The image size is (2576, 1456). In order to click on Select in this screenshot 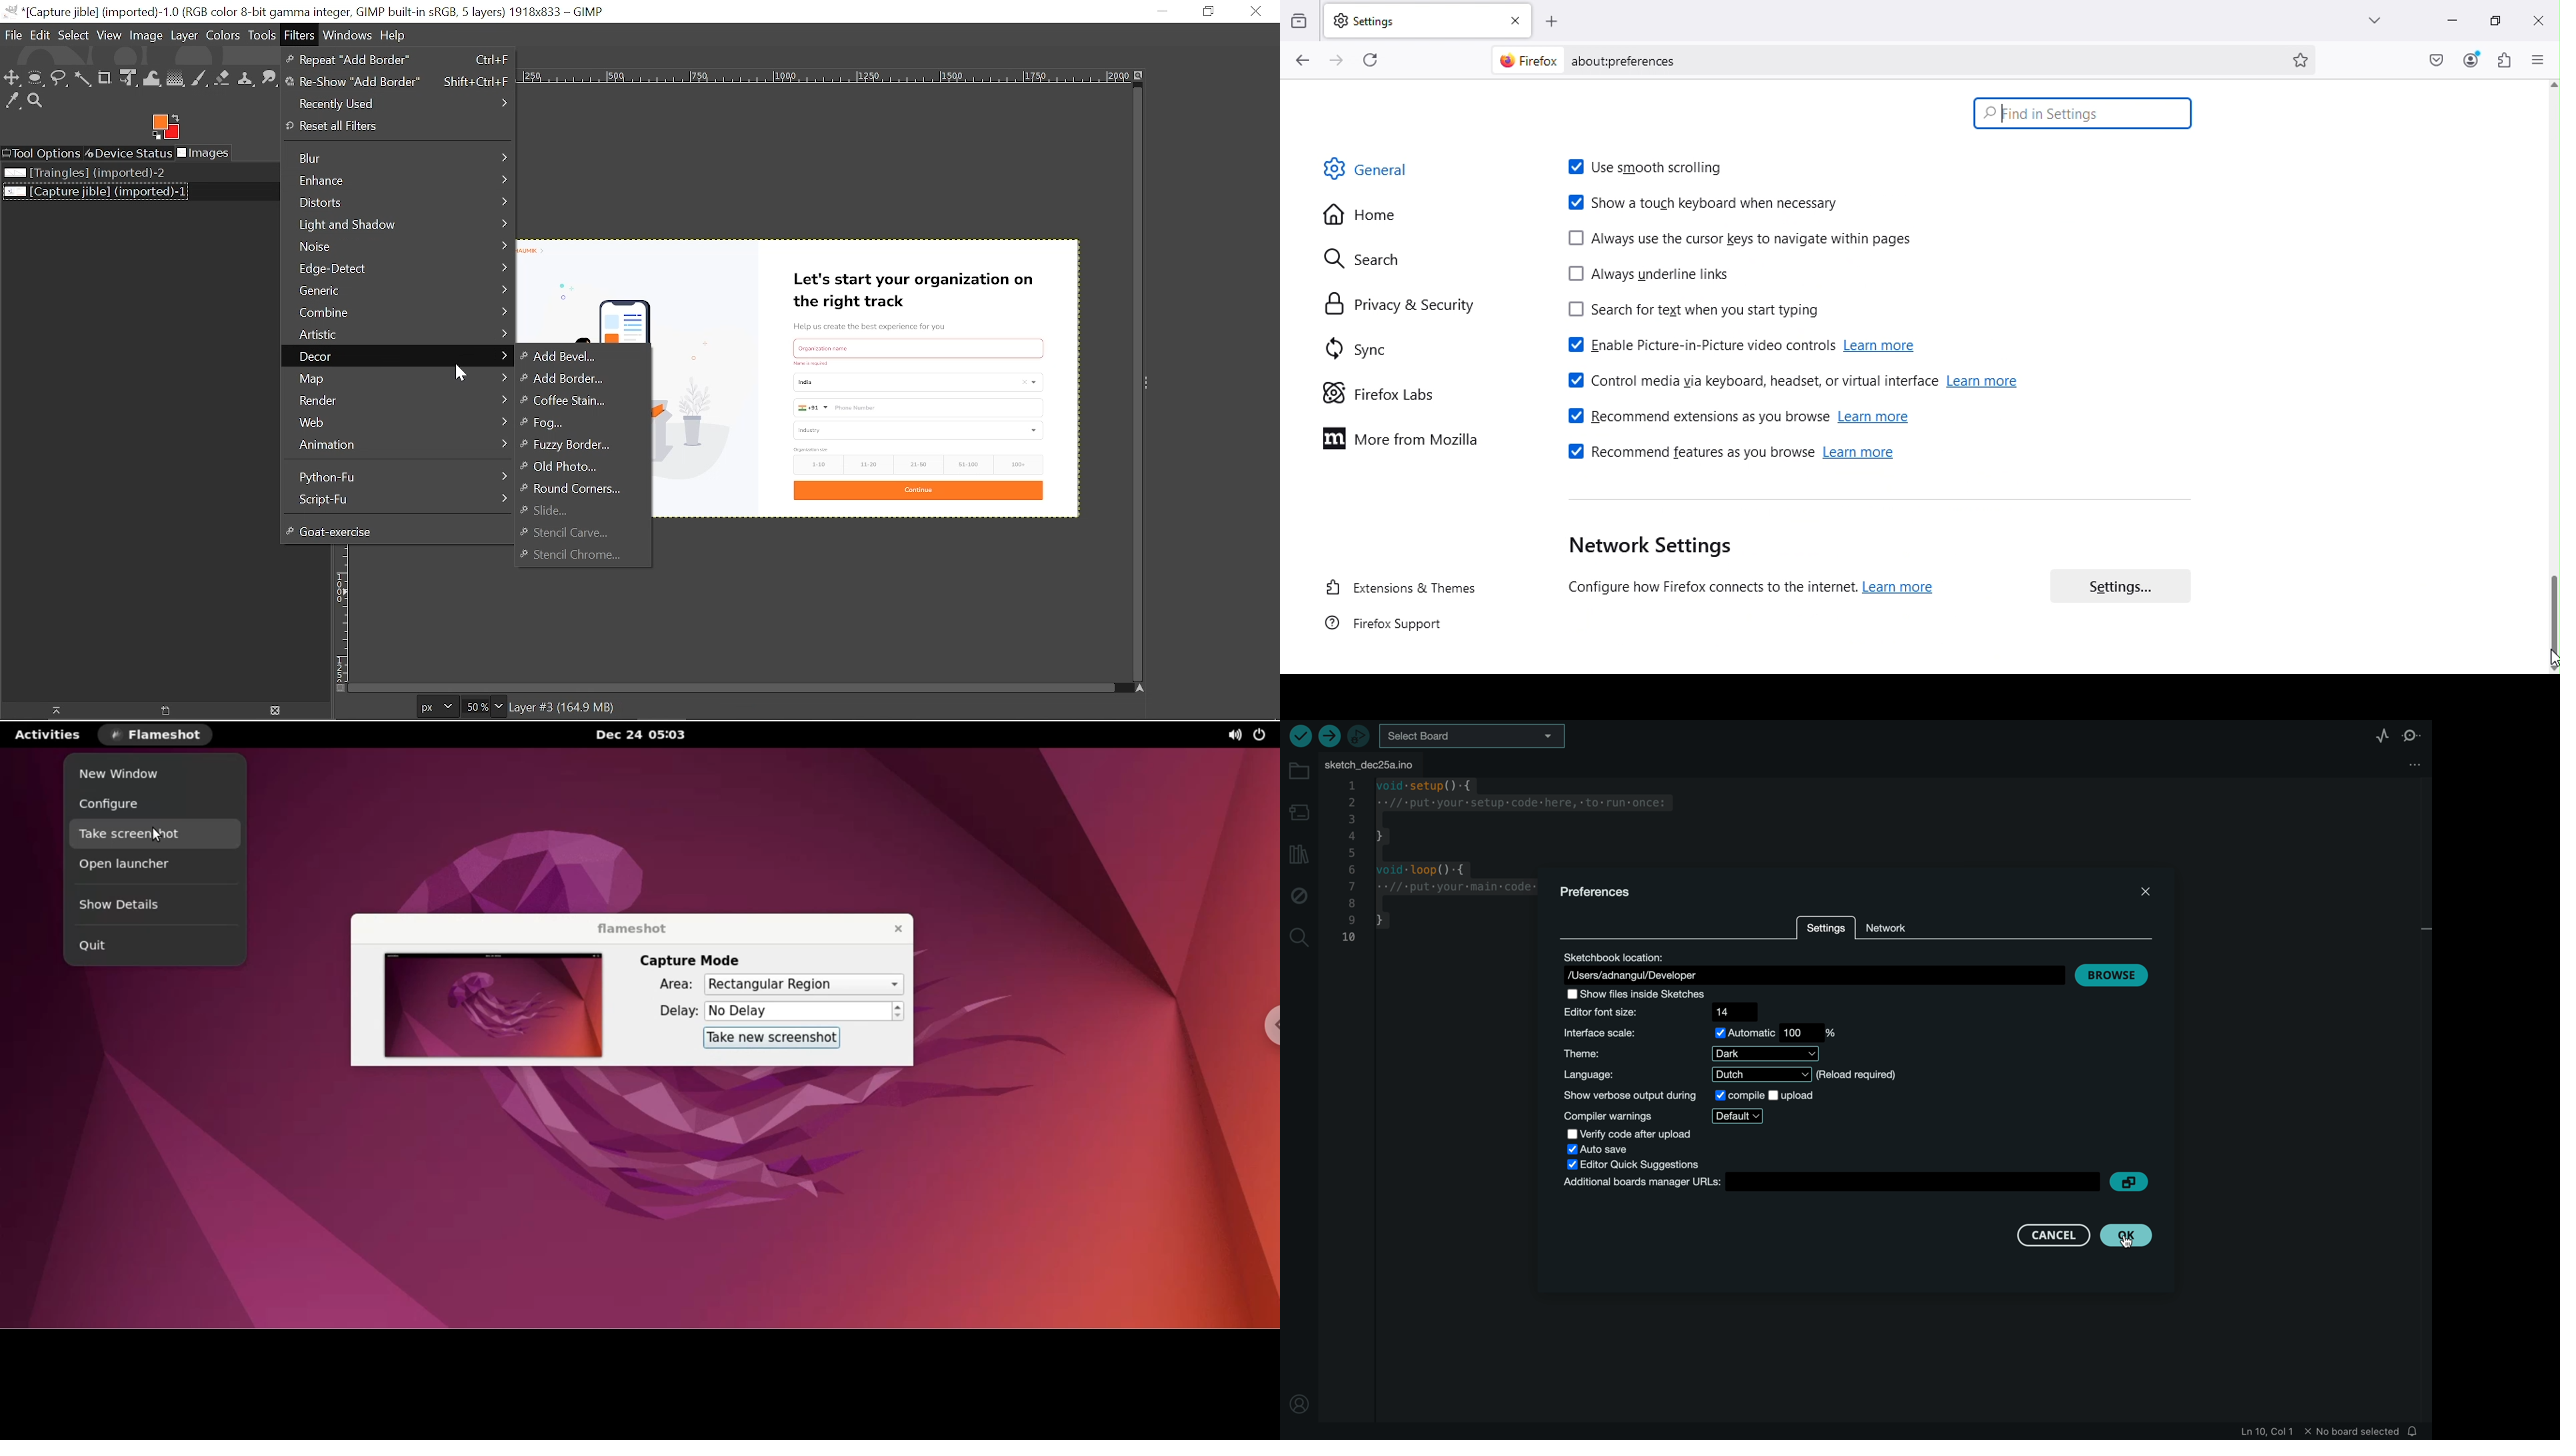, I will do `click(74, 36)`.